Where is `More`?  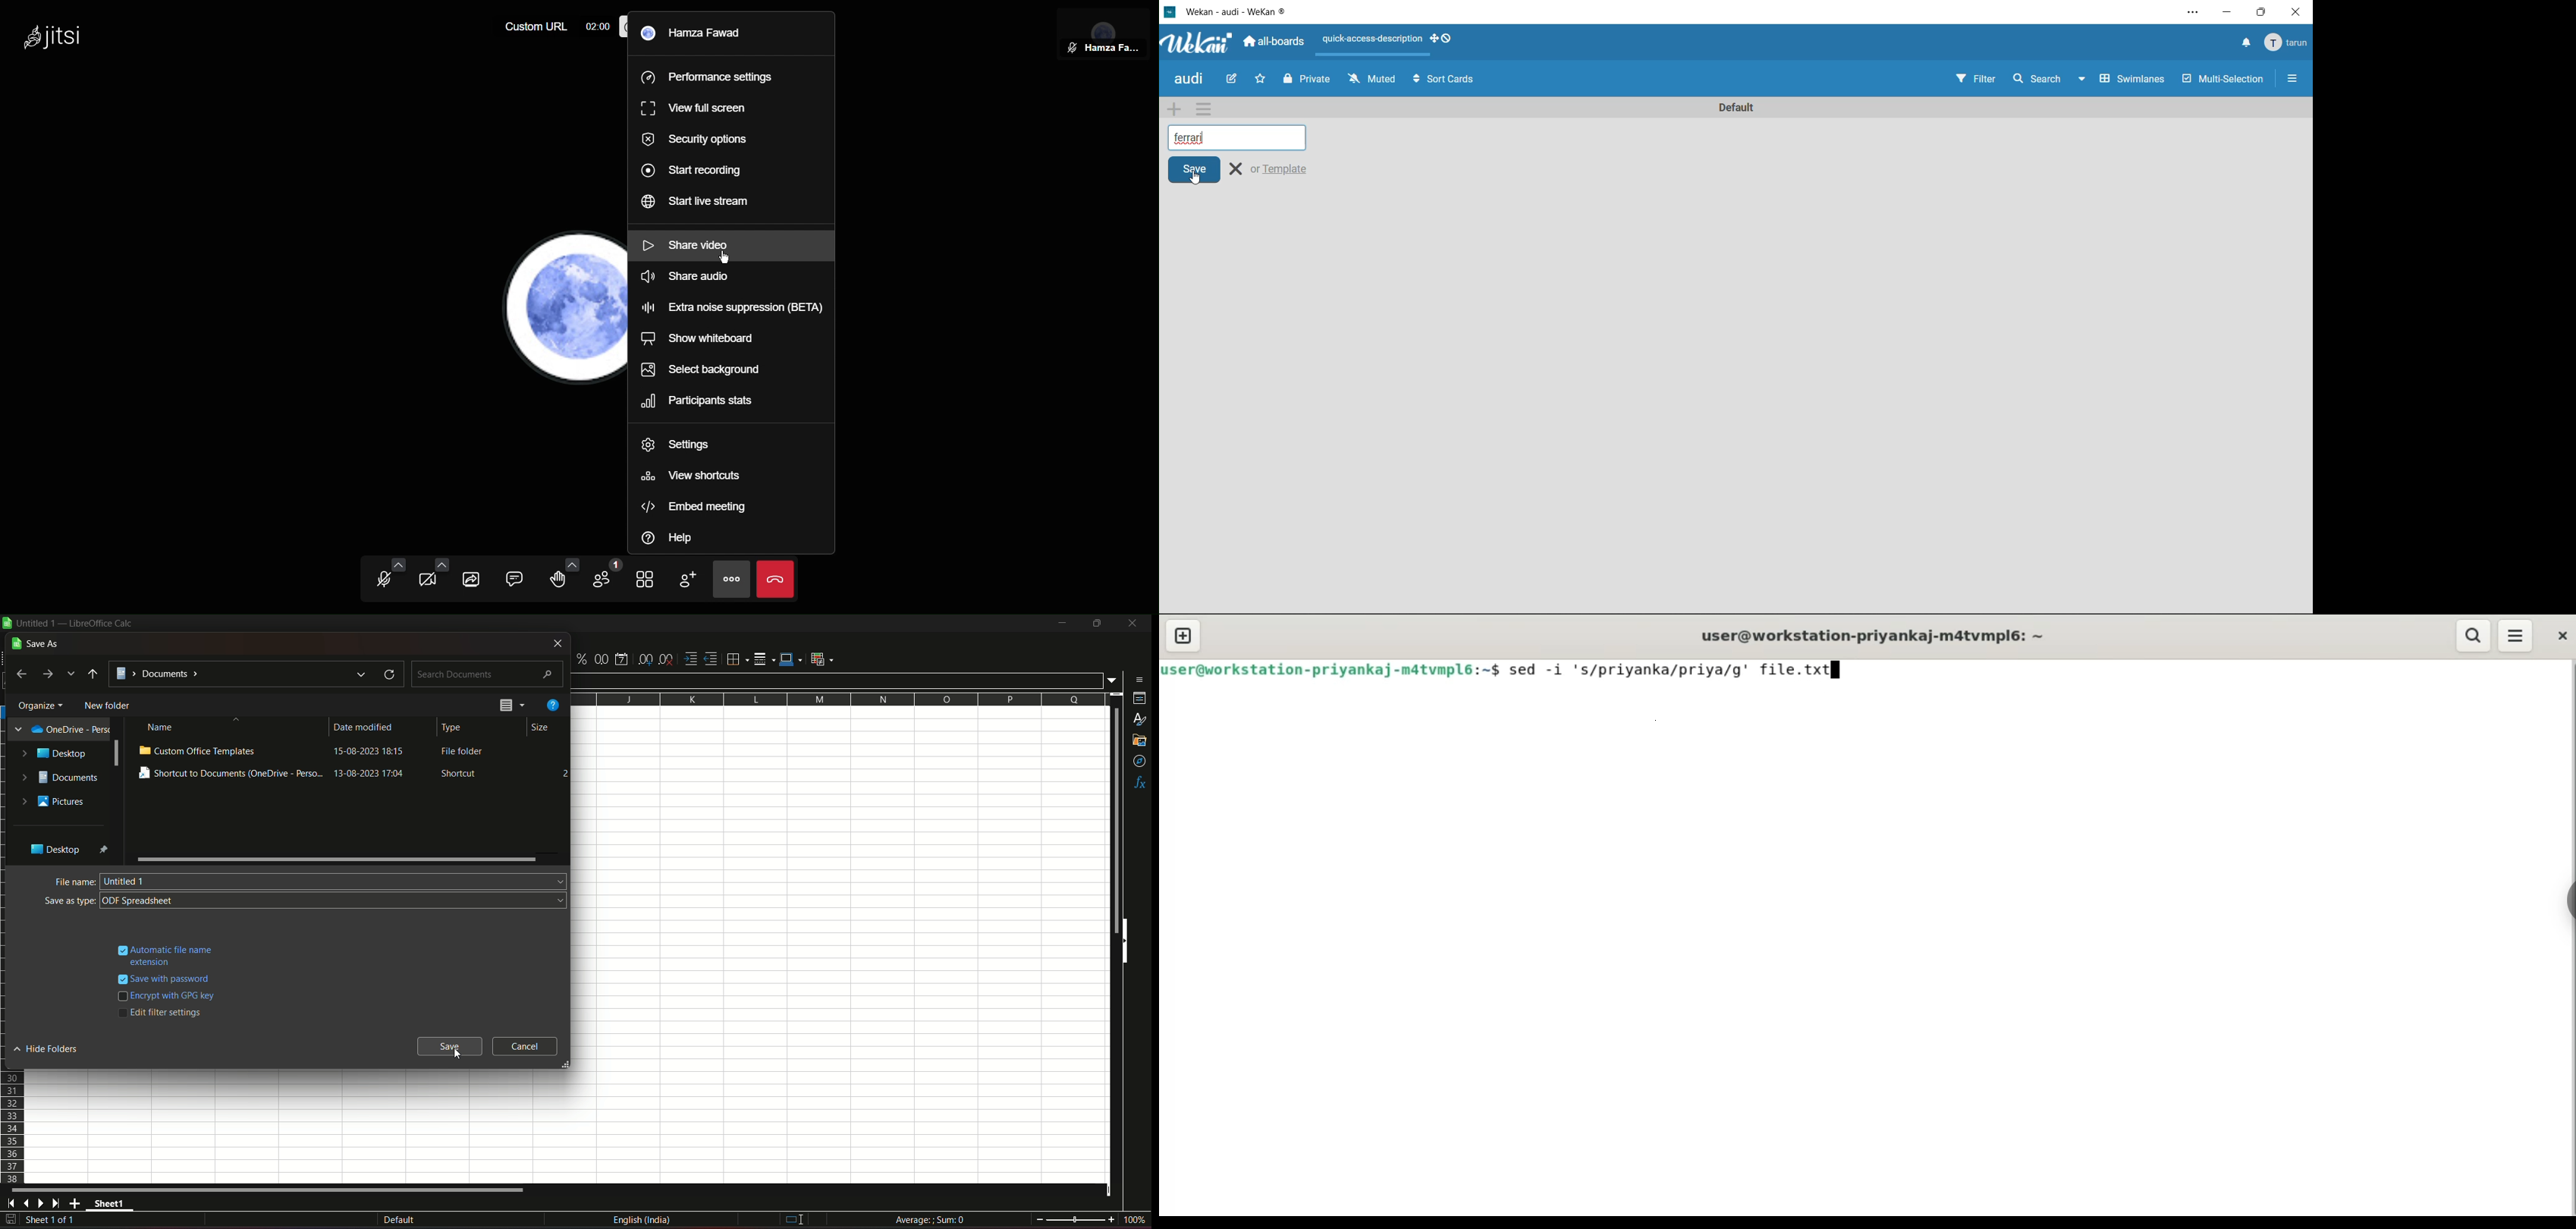
More is located at coordinates (730, 578).